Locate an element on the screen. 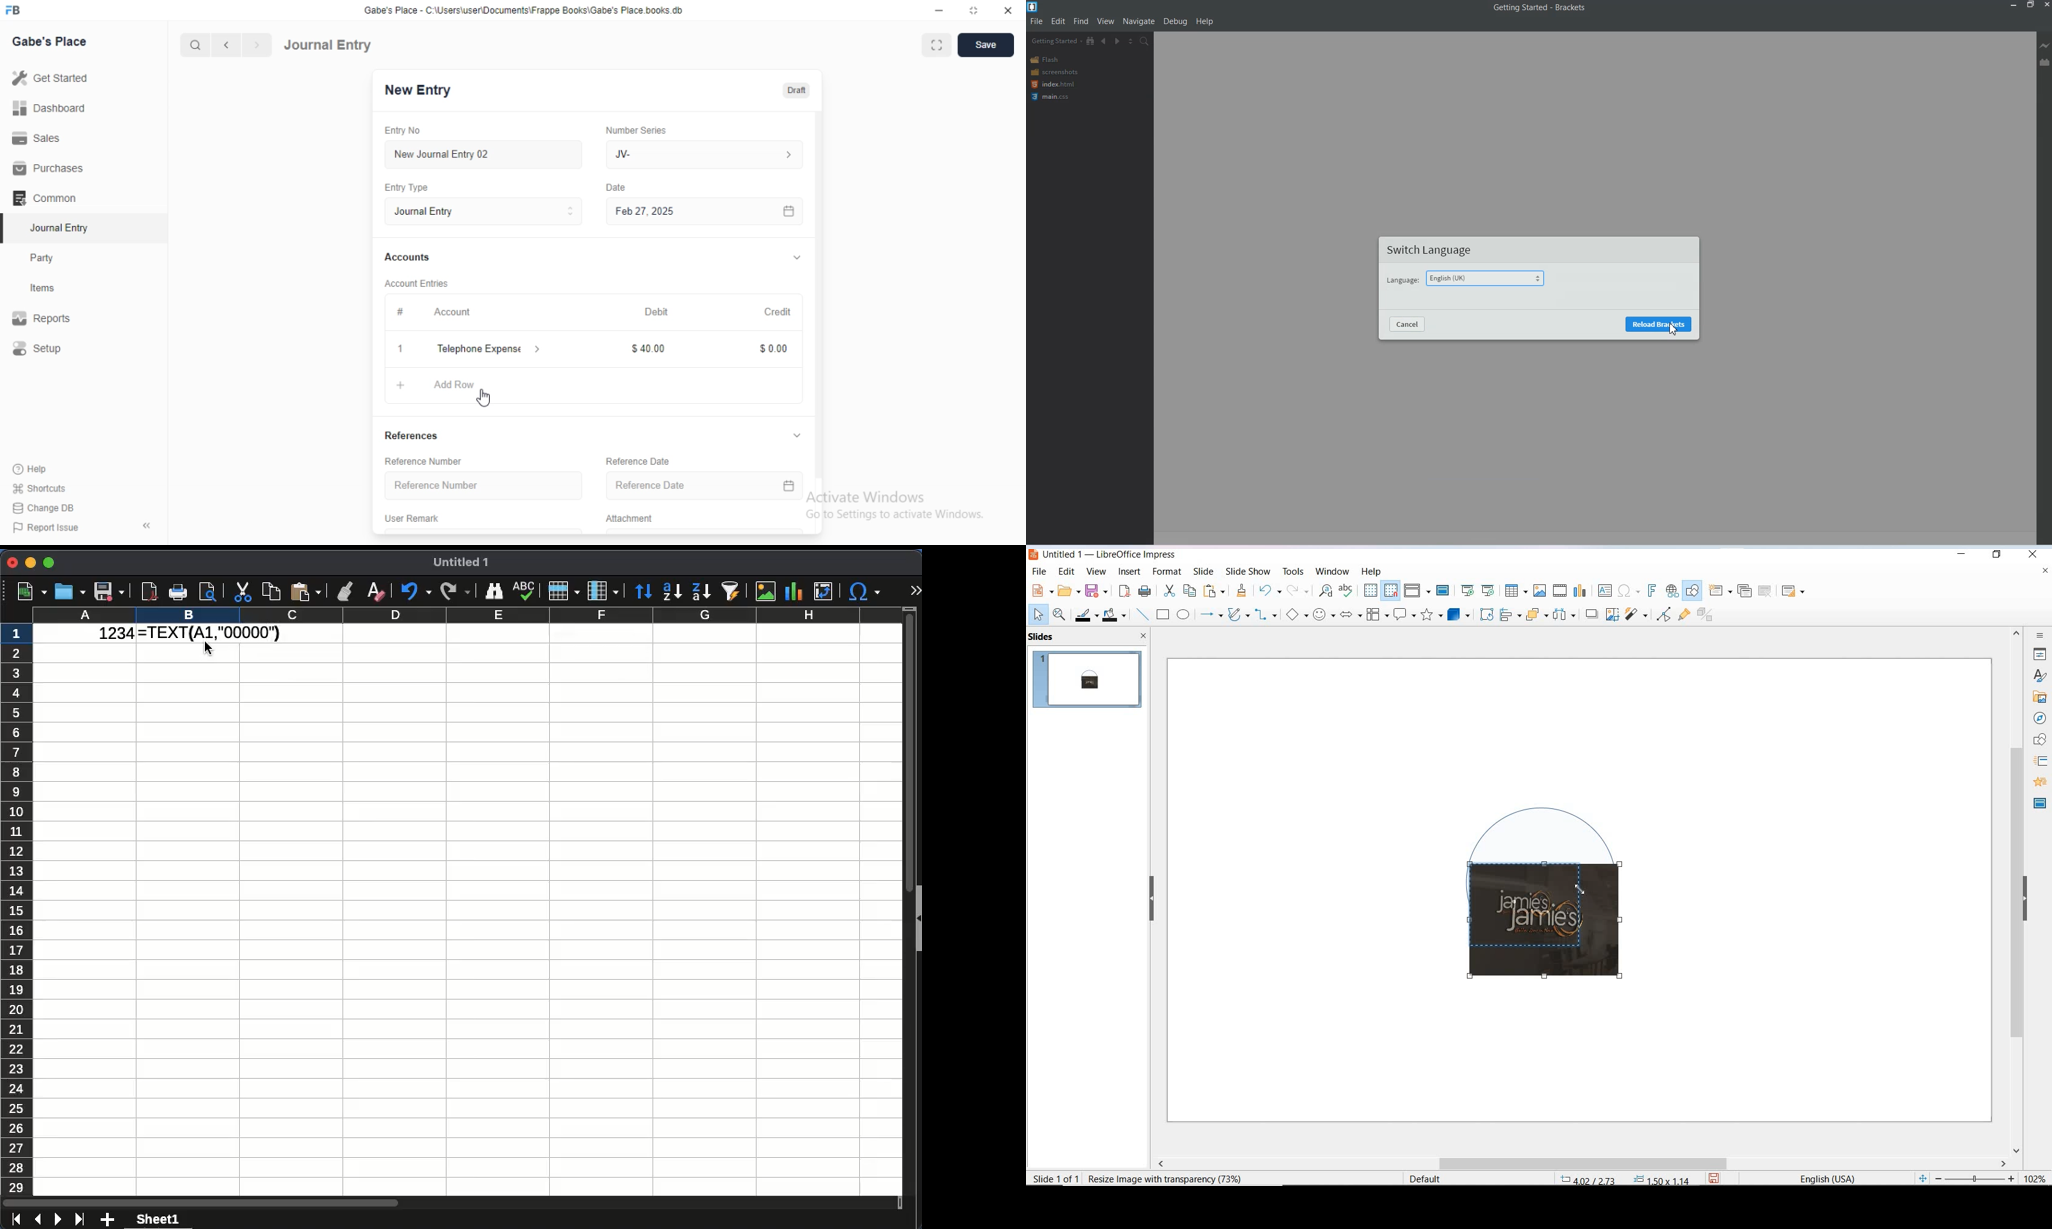 Image resolution: width=2072 pixels, height=1232 pixels. new is located at coordinates (1041, 590).